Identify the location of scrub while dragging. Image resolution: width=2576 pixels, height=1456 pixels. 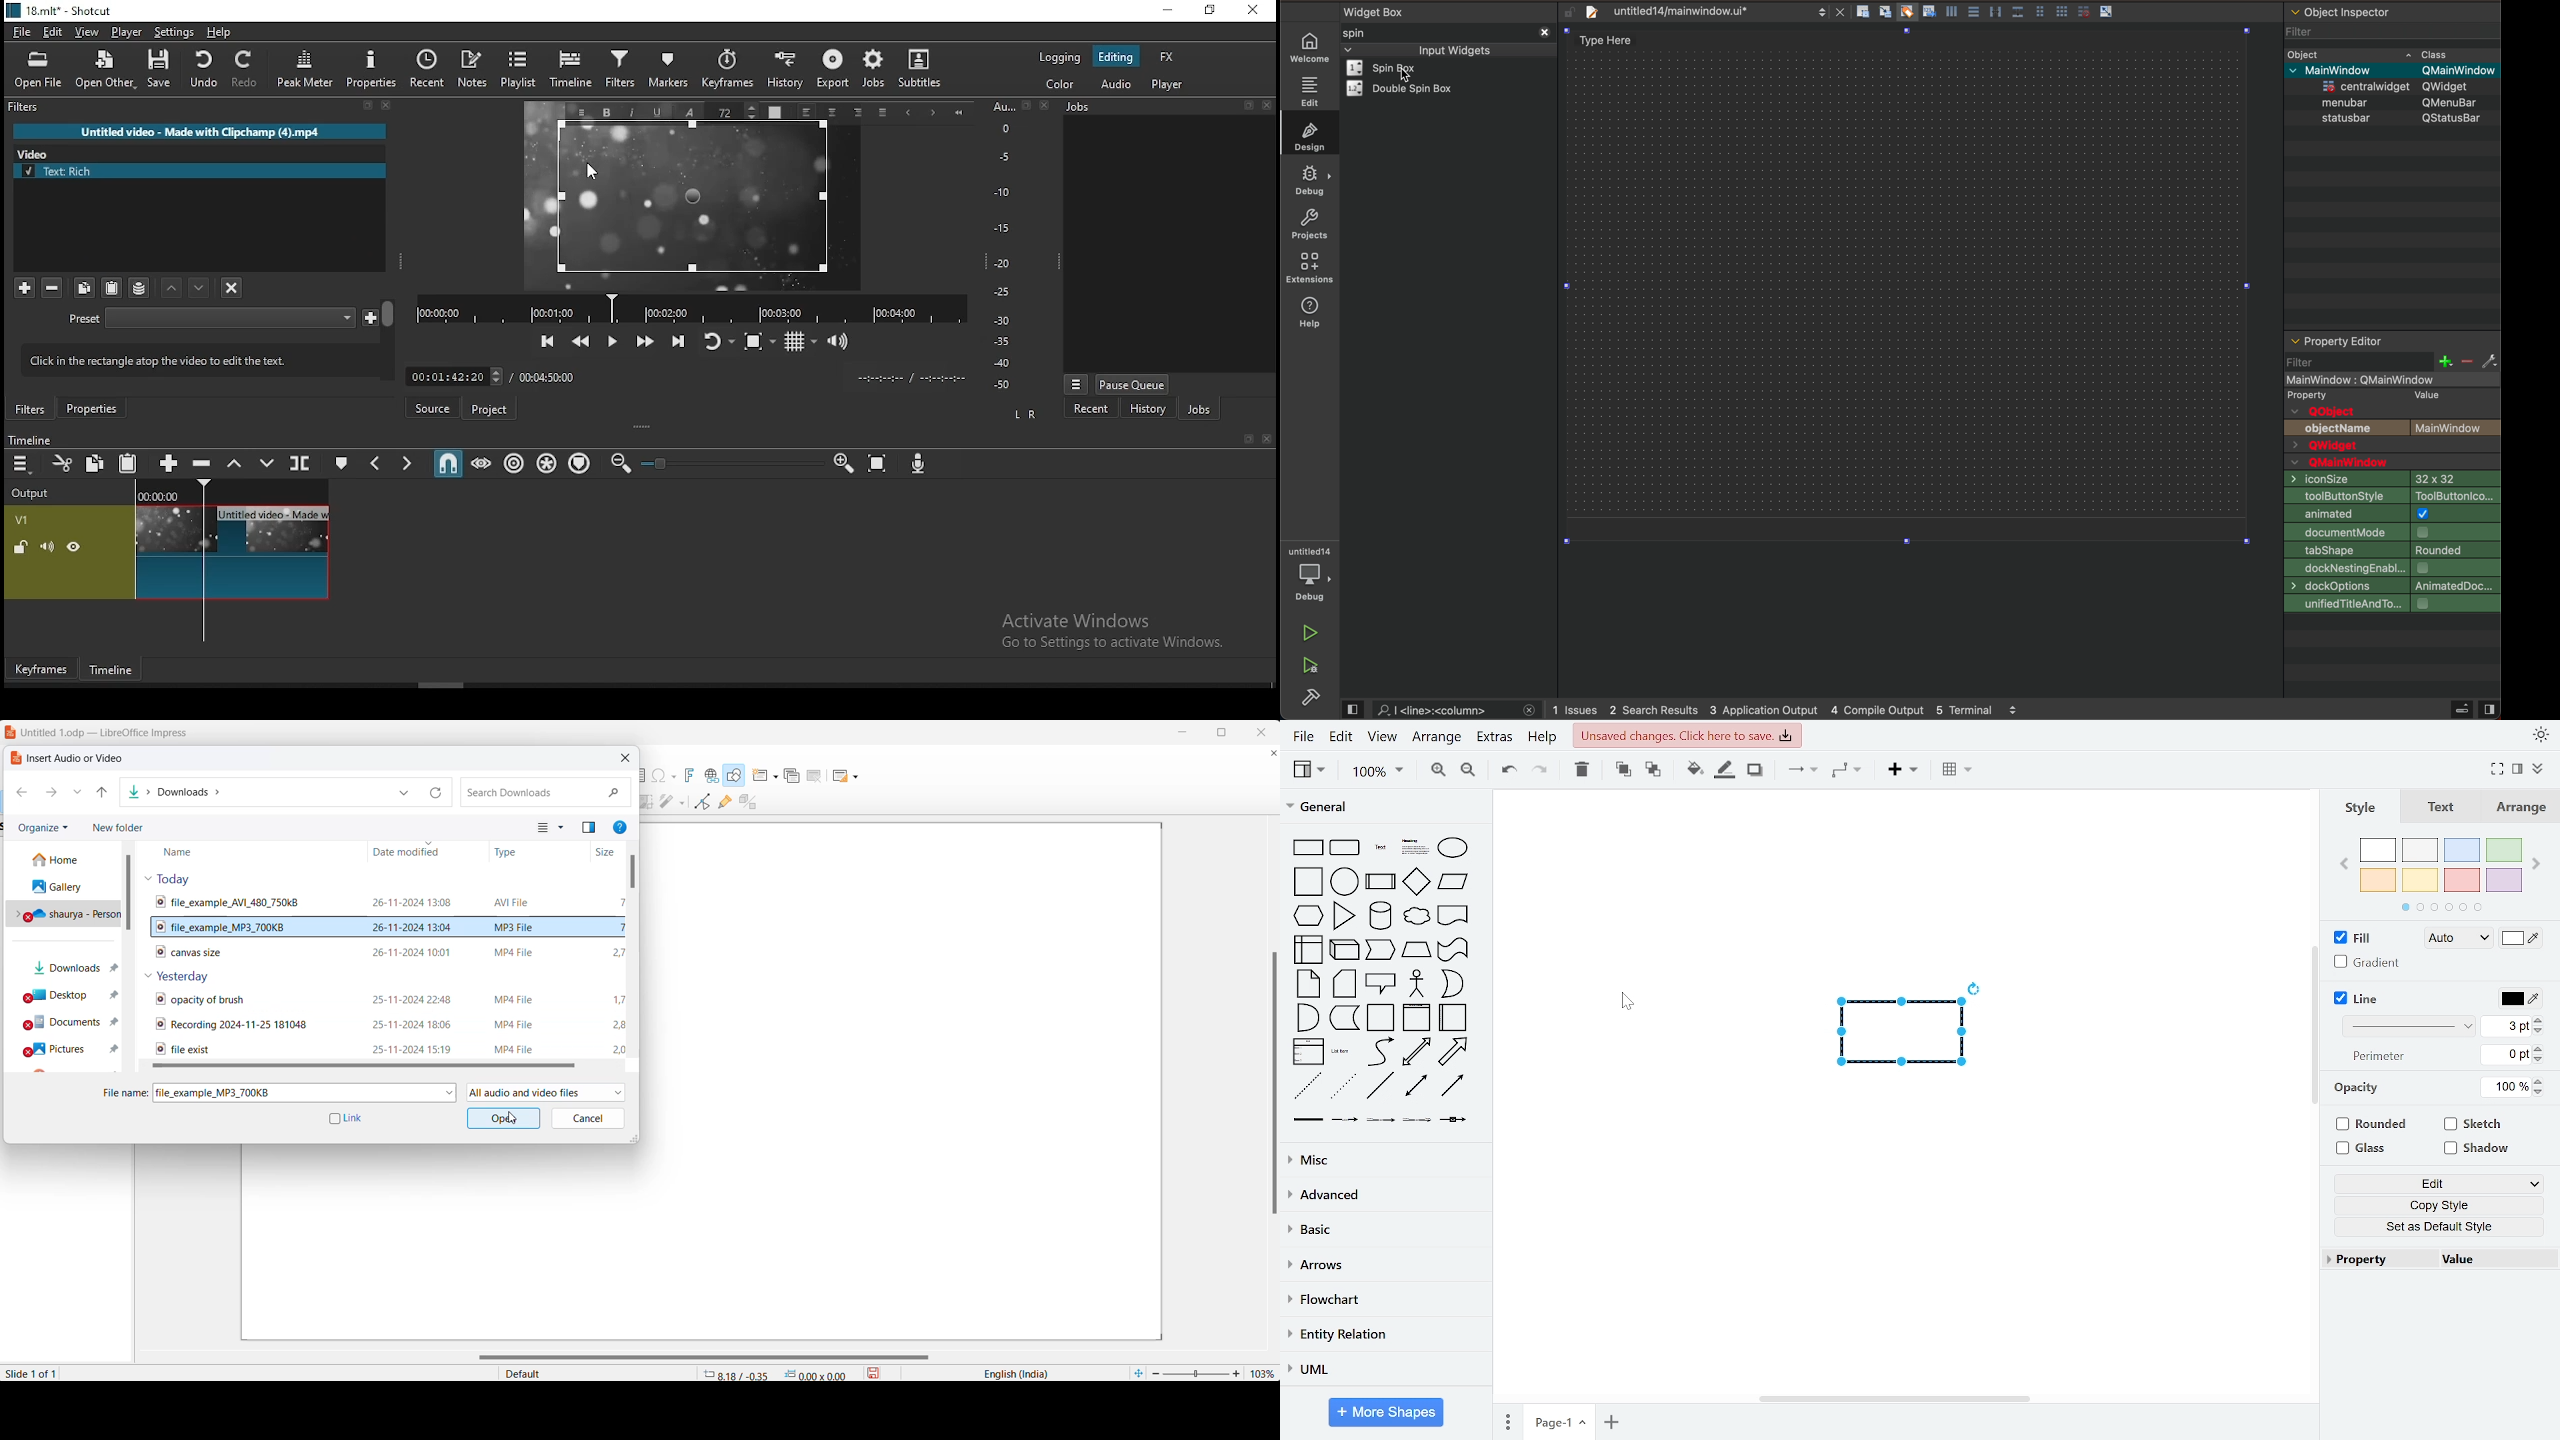
(482, 462).